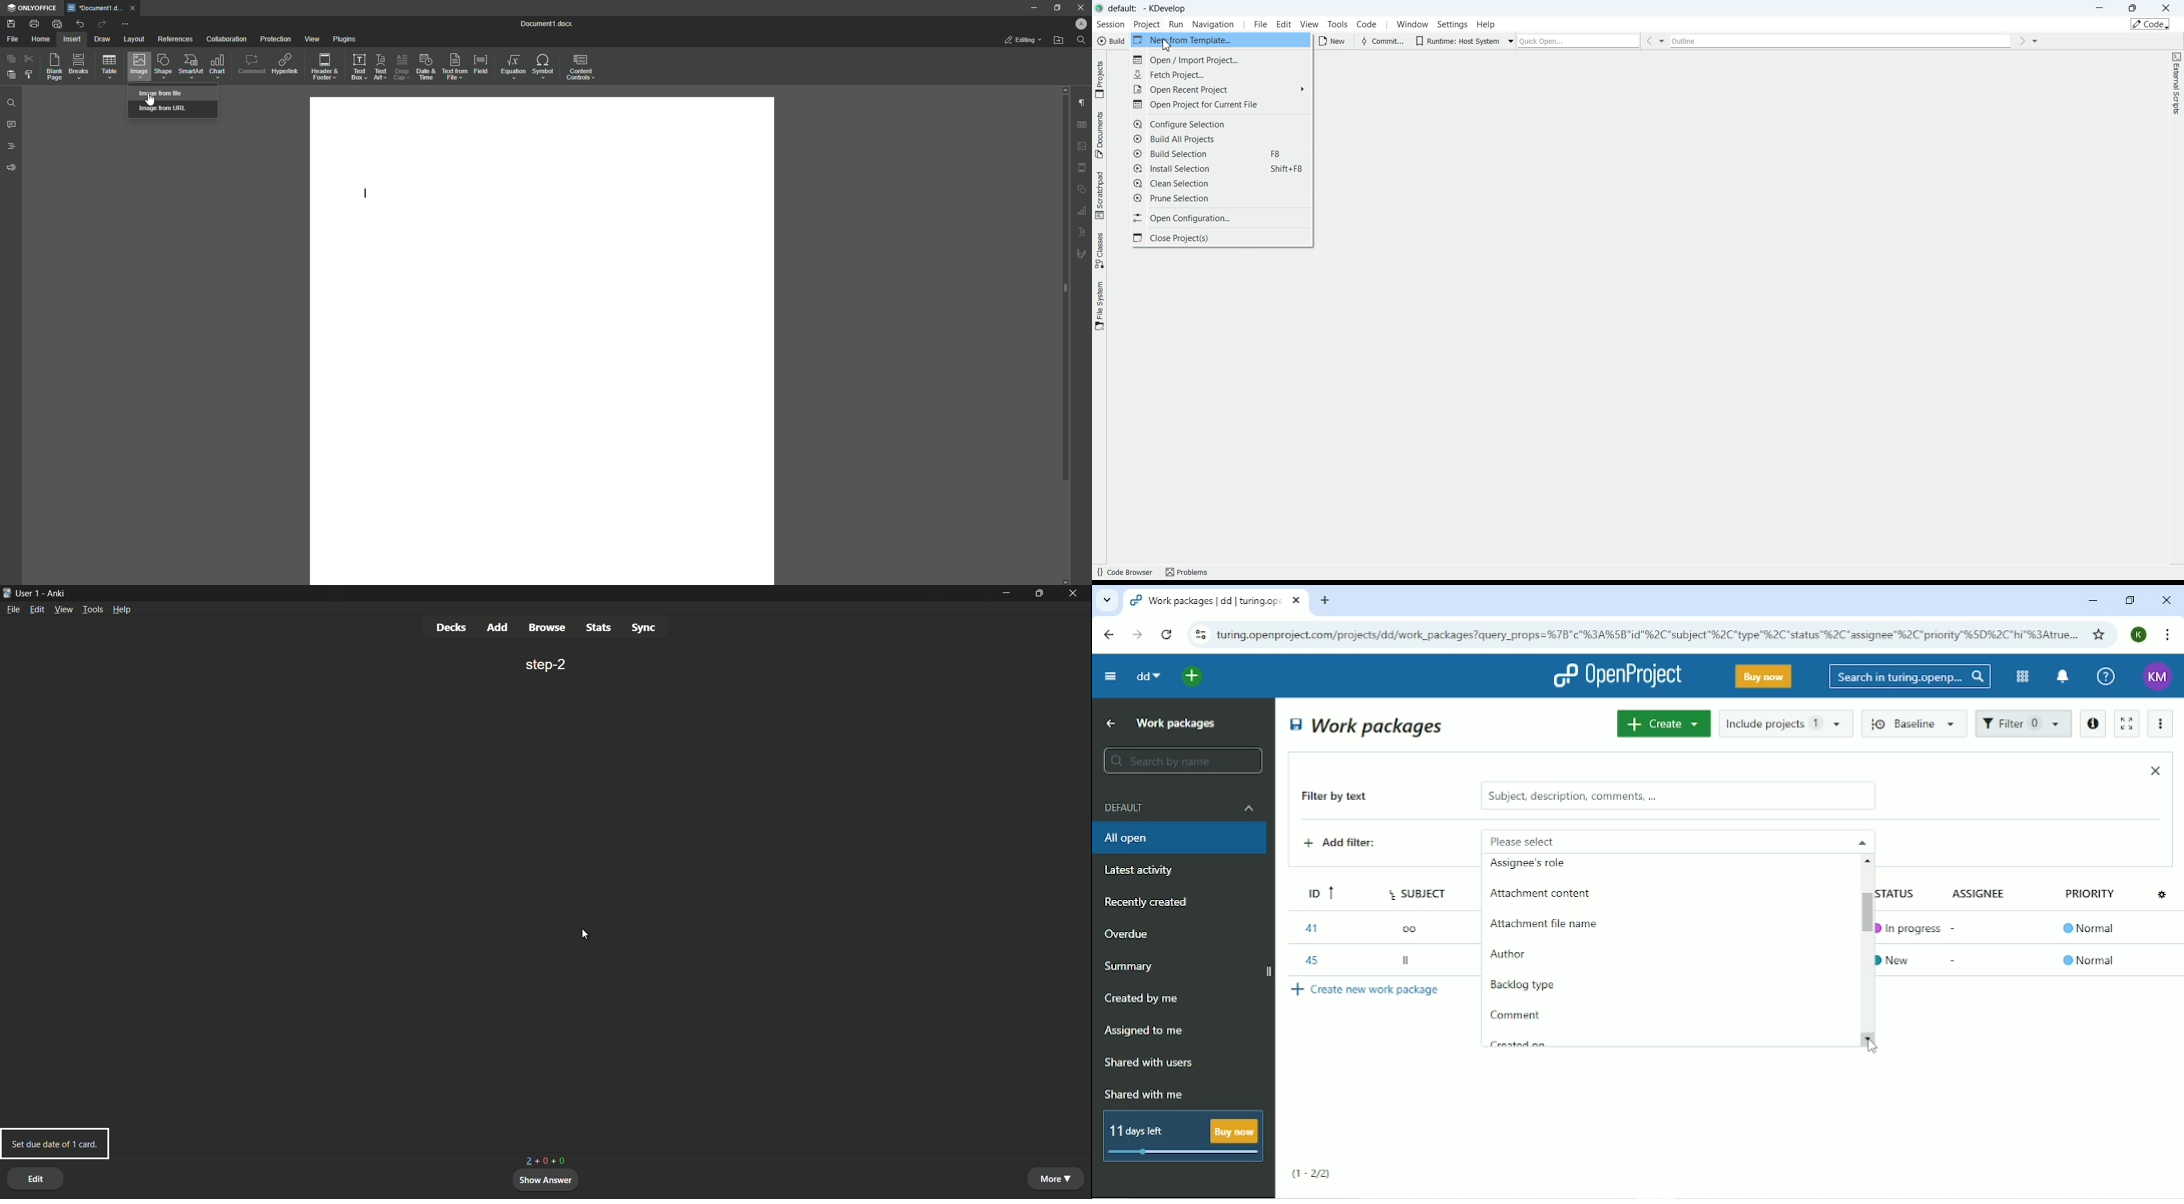  What do you see at coordinates (1150, 1063) in the screenshot?
I see `Shared with users` at bounding box center [1150, 1063].